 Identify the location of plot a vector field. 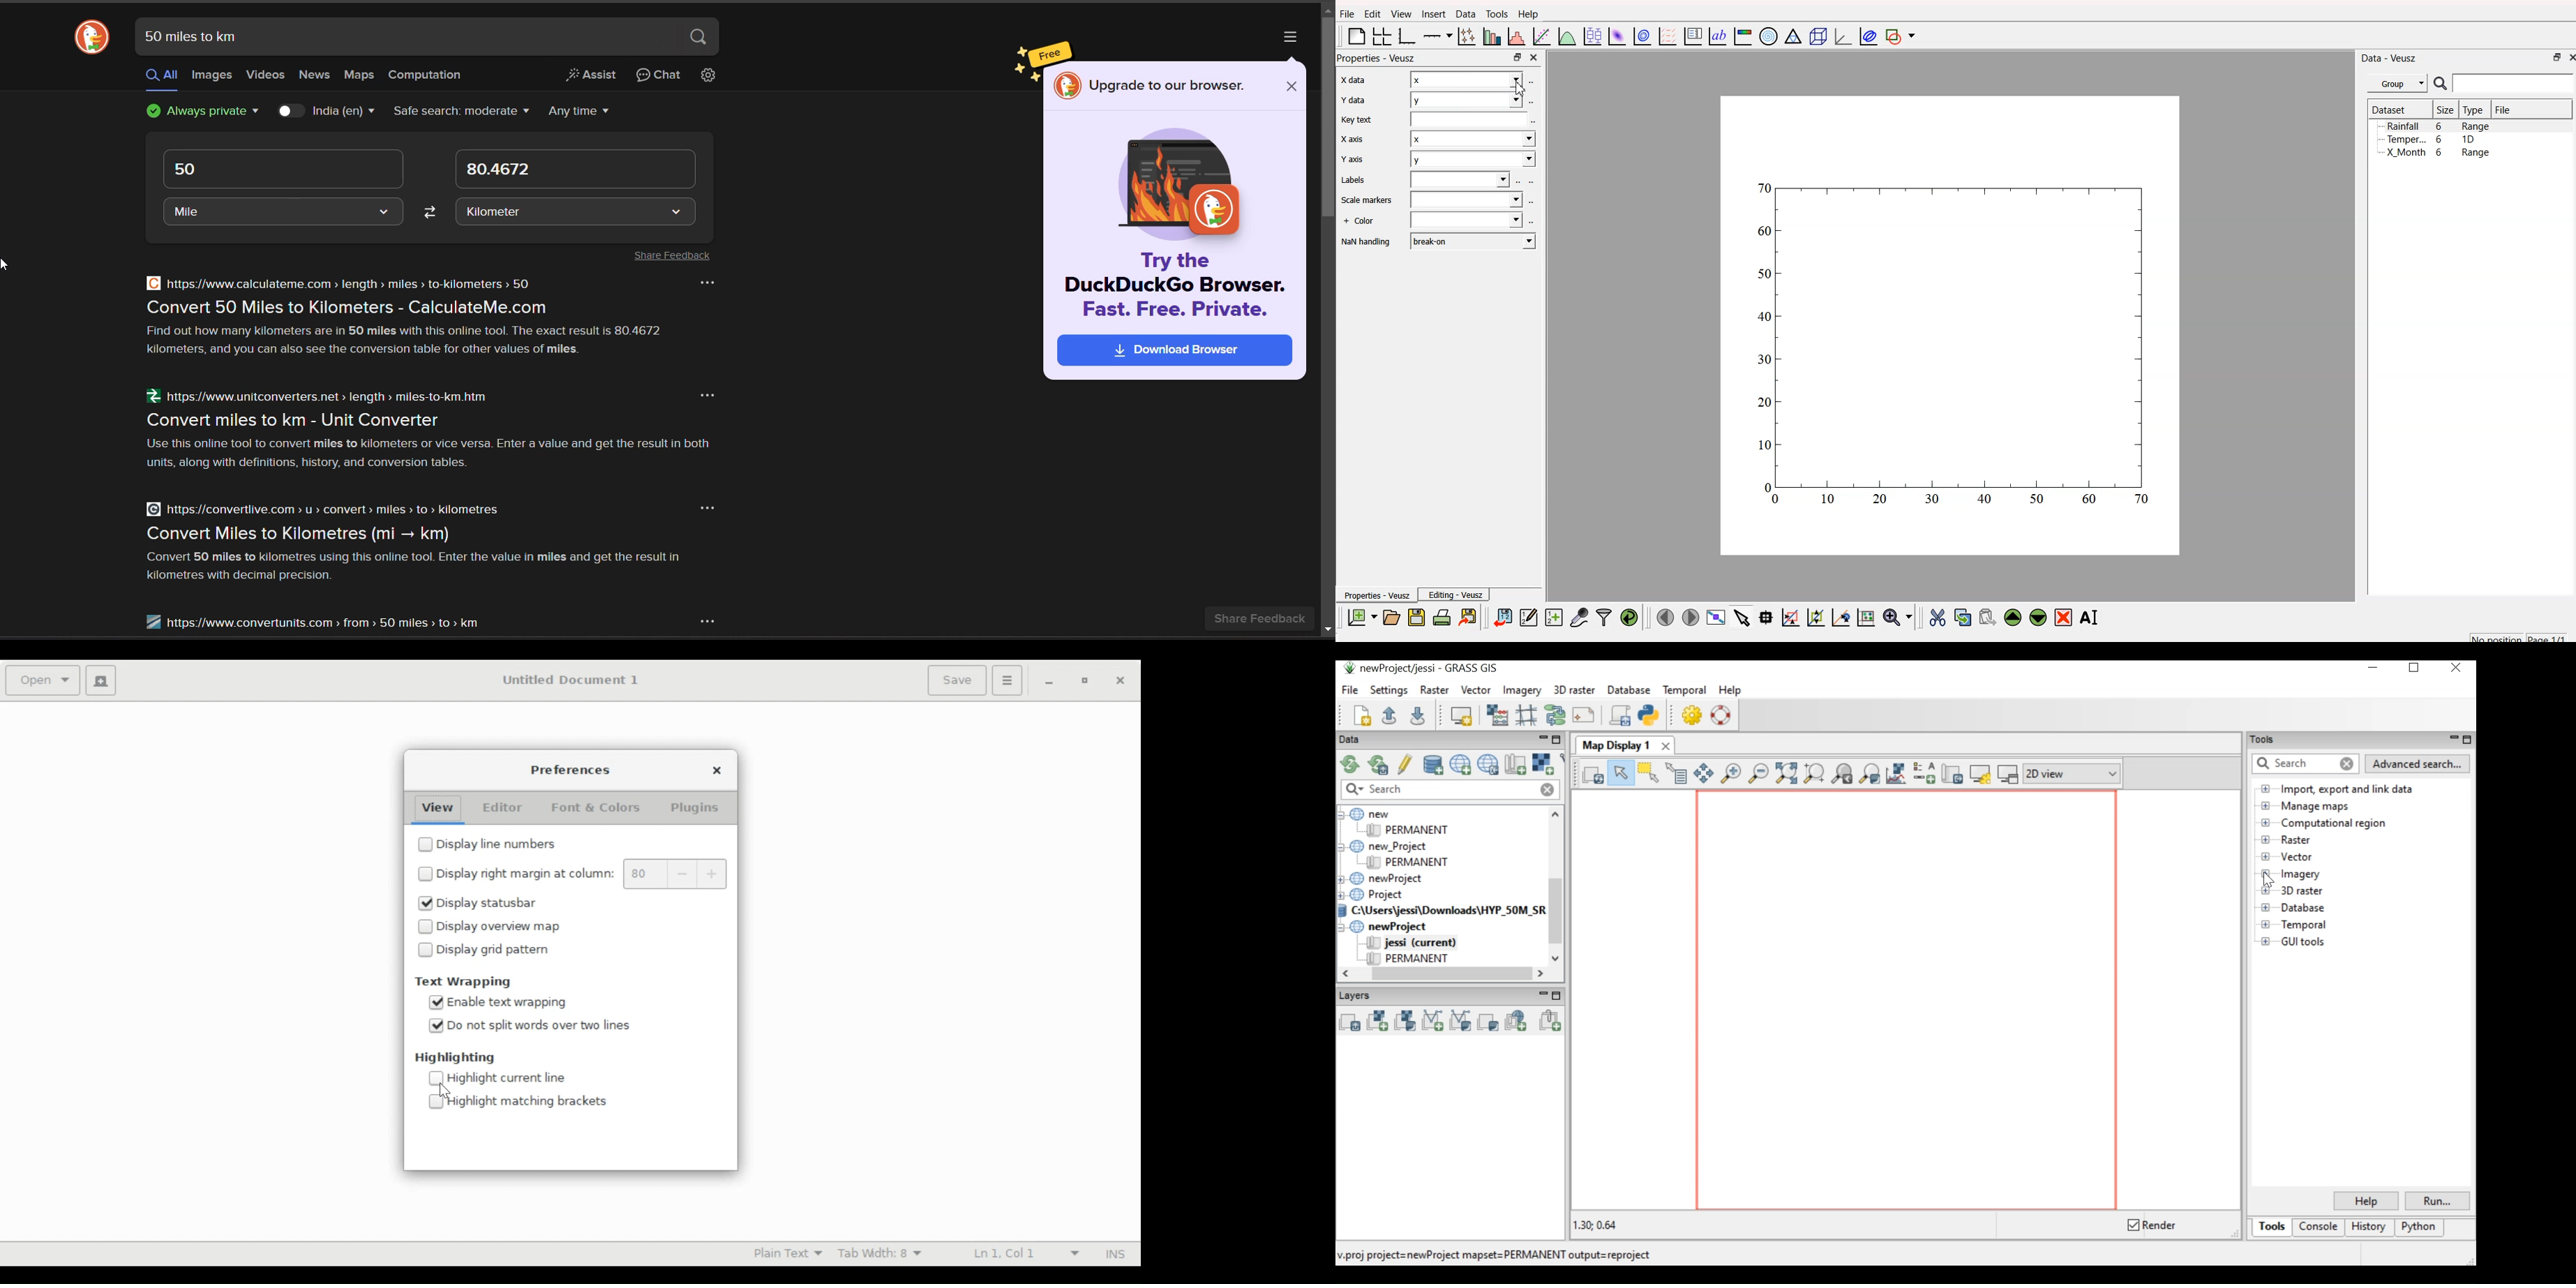
(1666, 37).